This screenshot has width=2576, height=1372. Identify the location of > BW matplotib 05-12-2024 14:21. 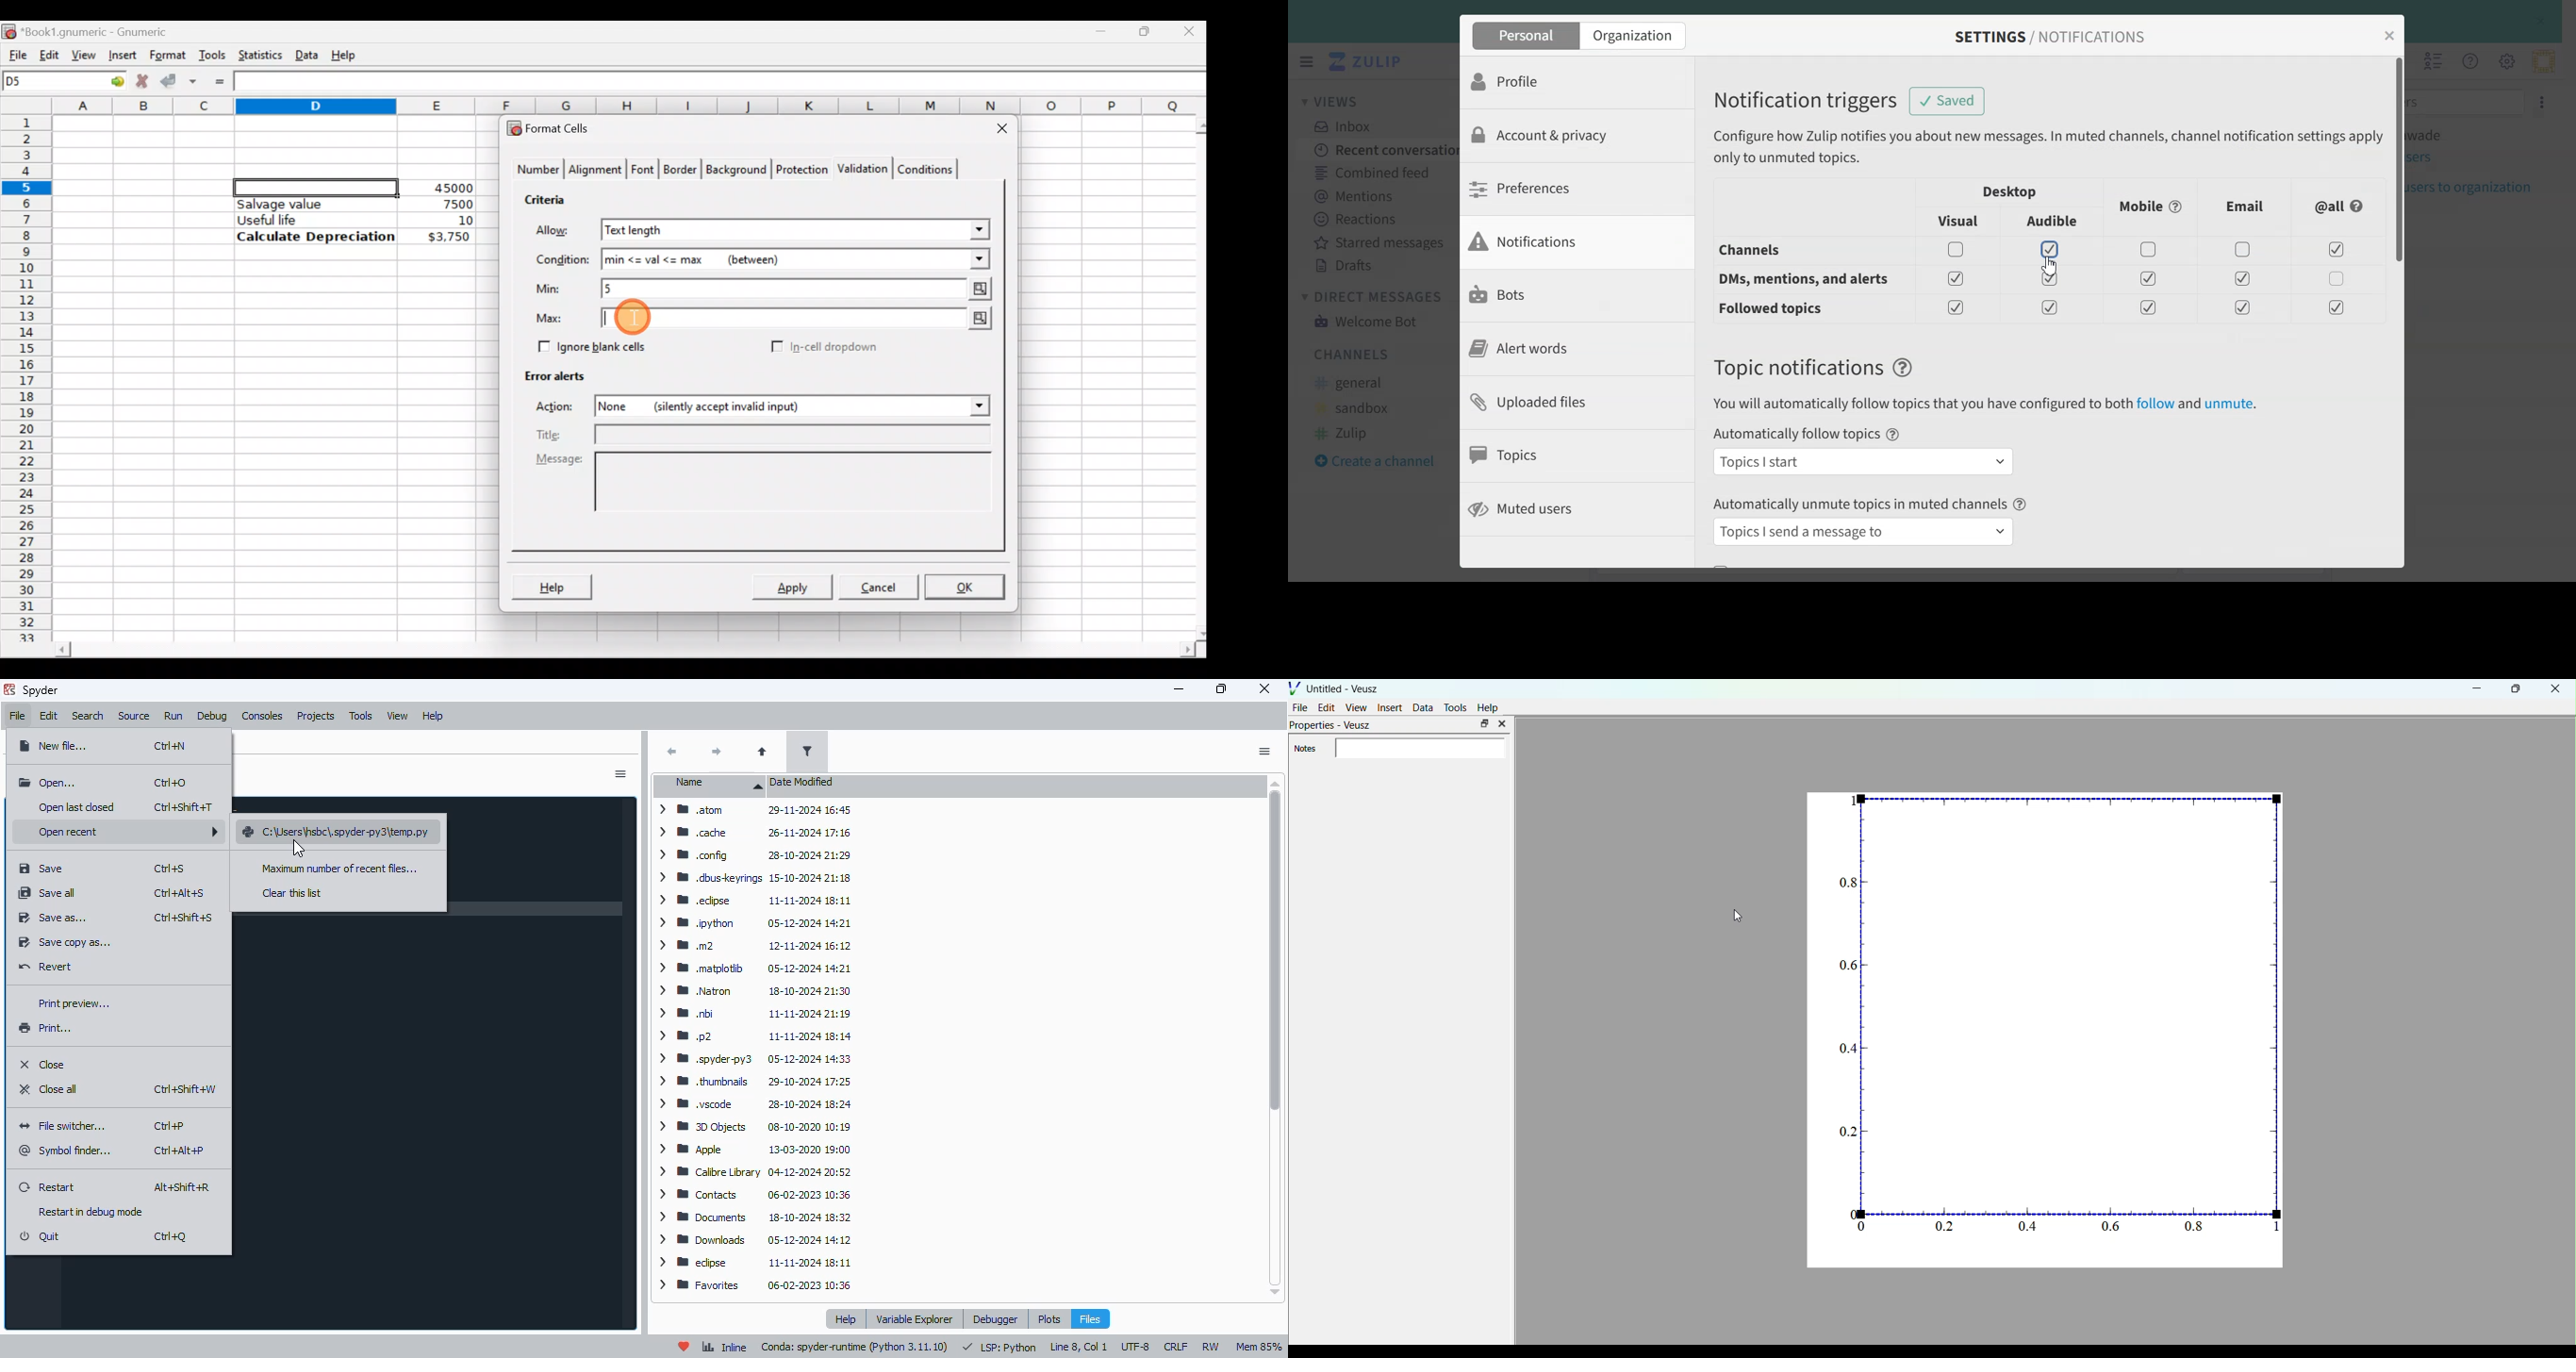
(751, 968).